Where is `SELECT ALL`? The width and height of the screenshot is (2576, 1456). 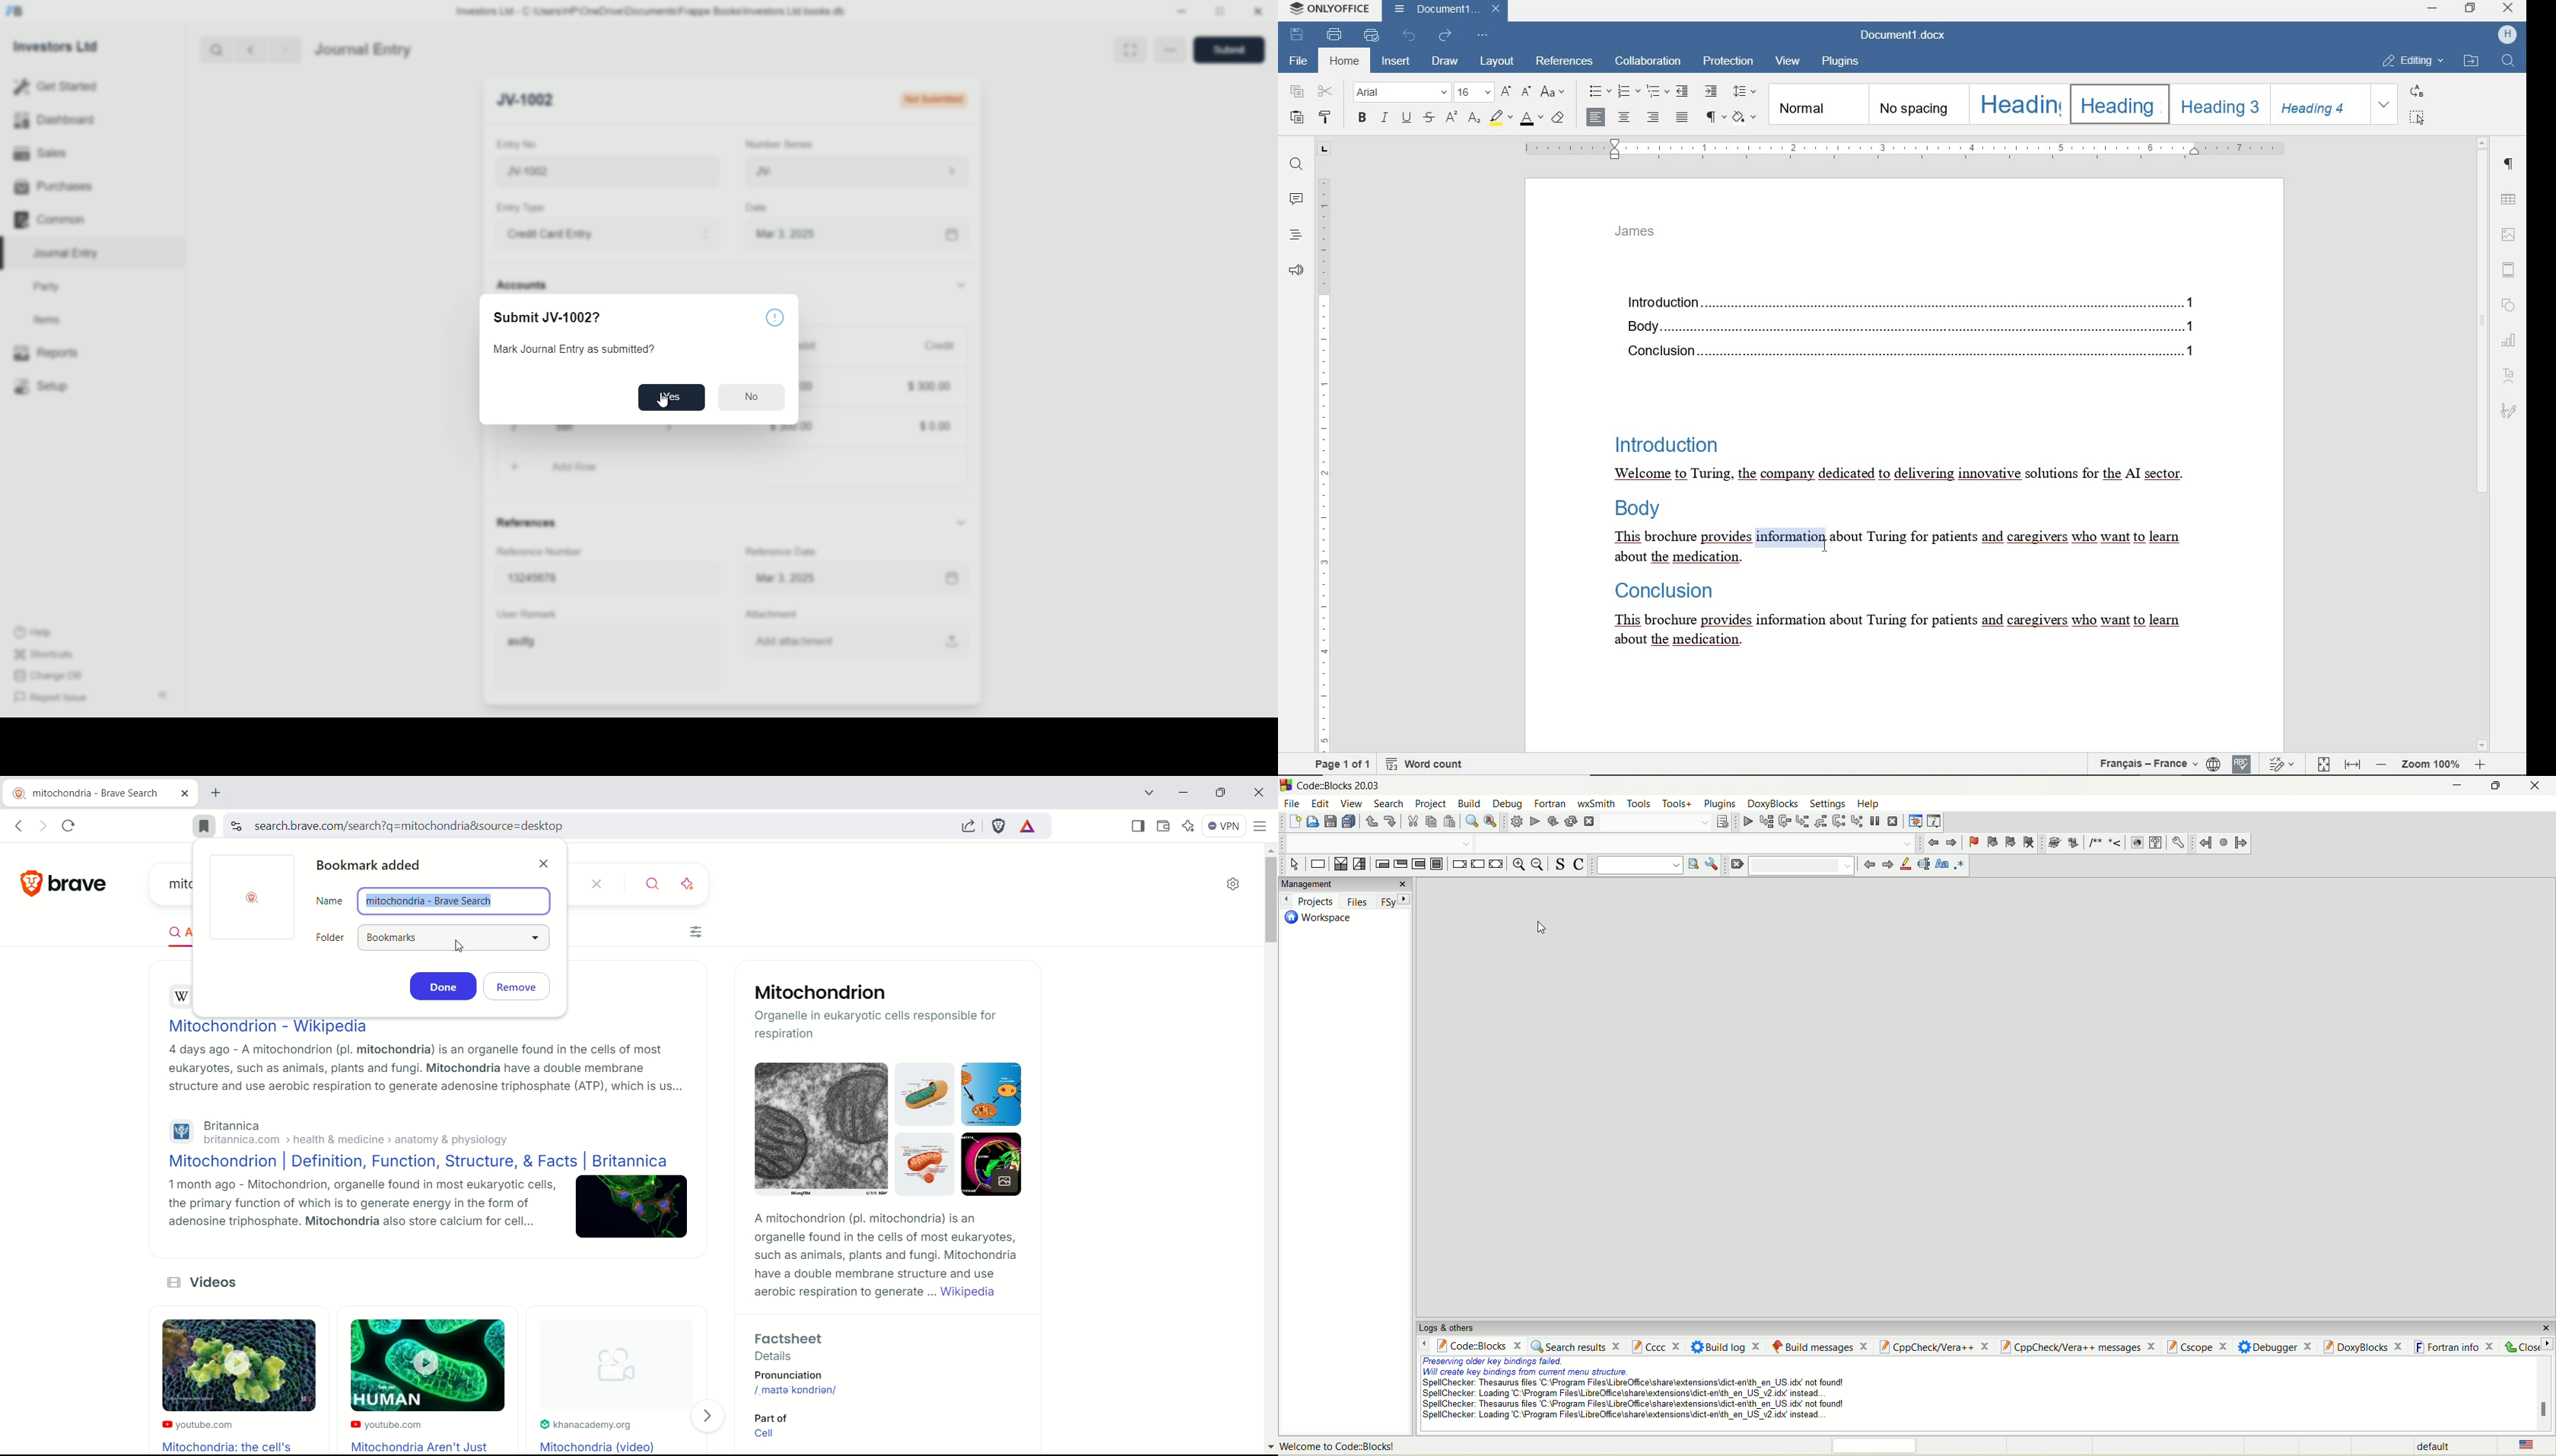
SELECT ALL is located at coordinates (2415, 117).